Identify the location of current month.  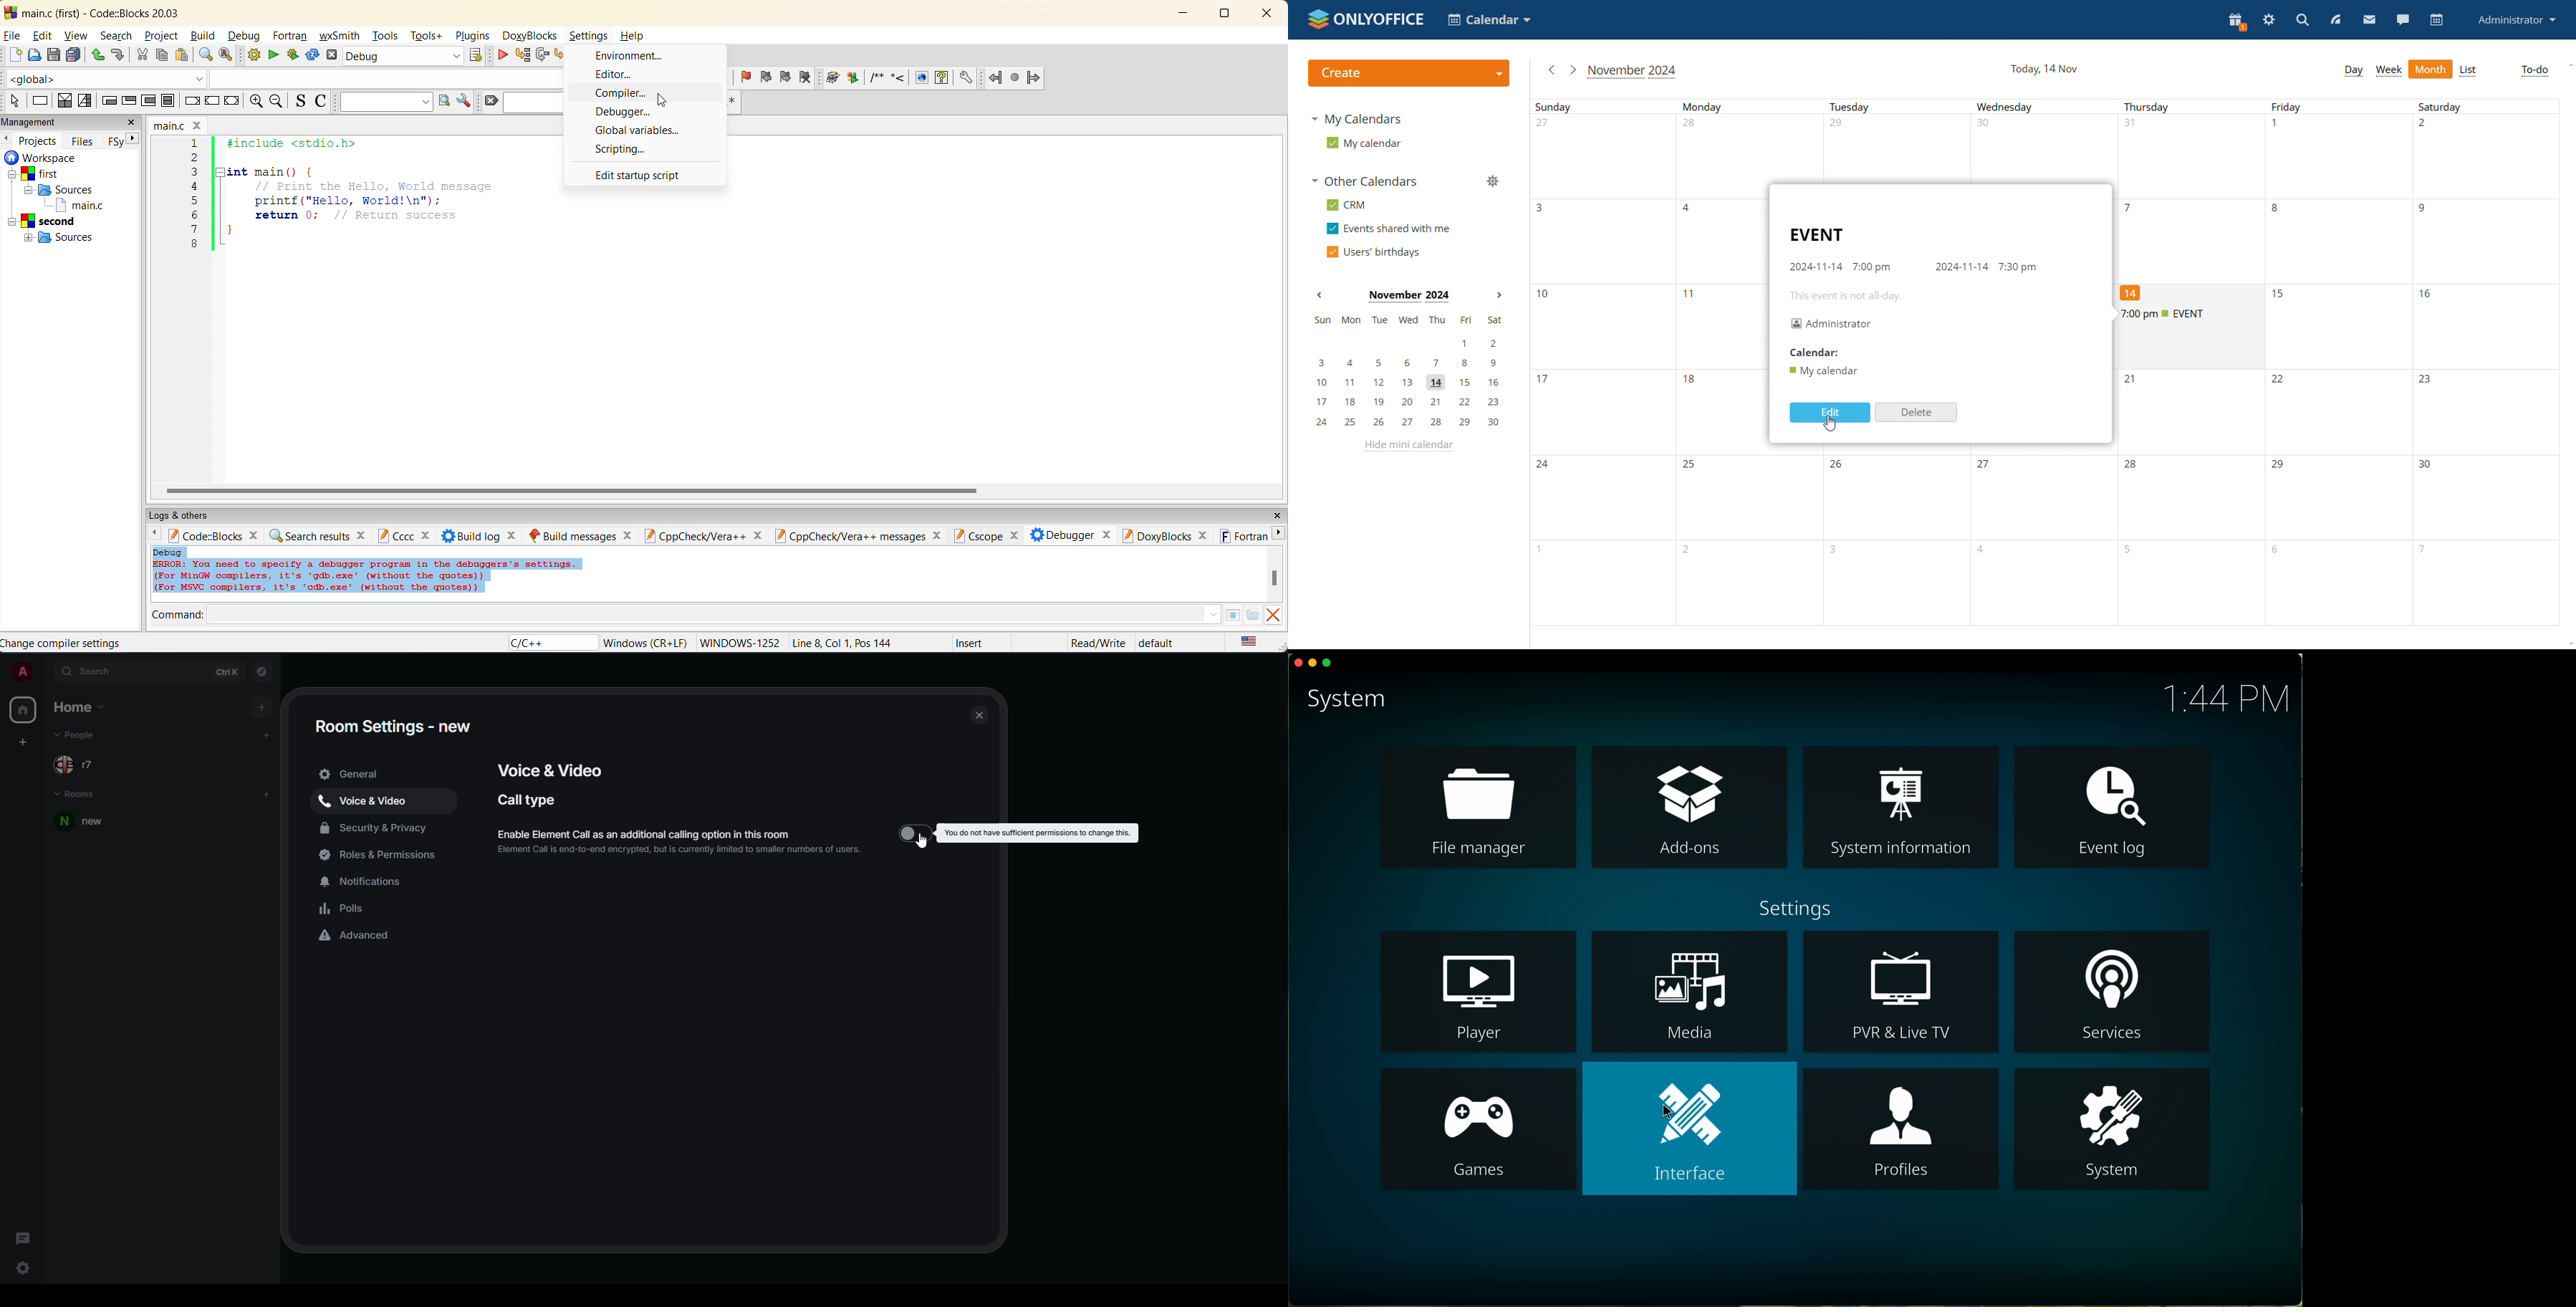
(1633, 72).